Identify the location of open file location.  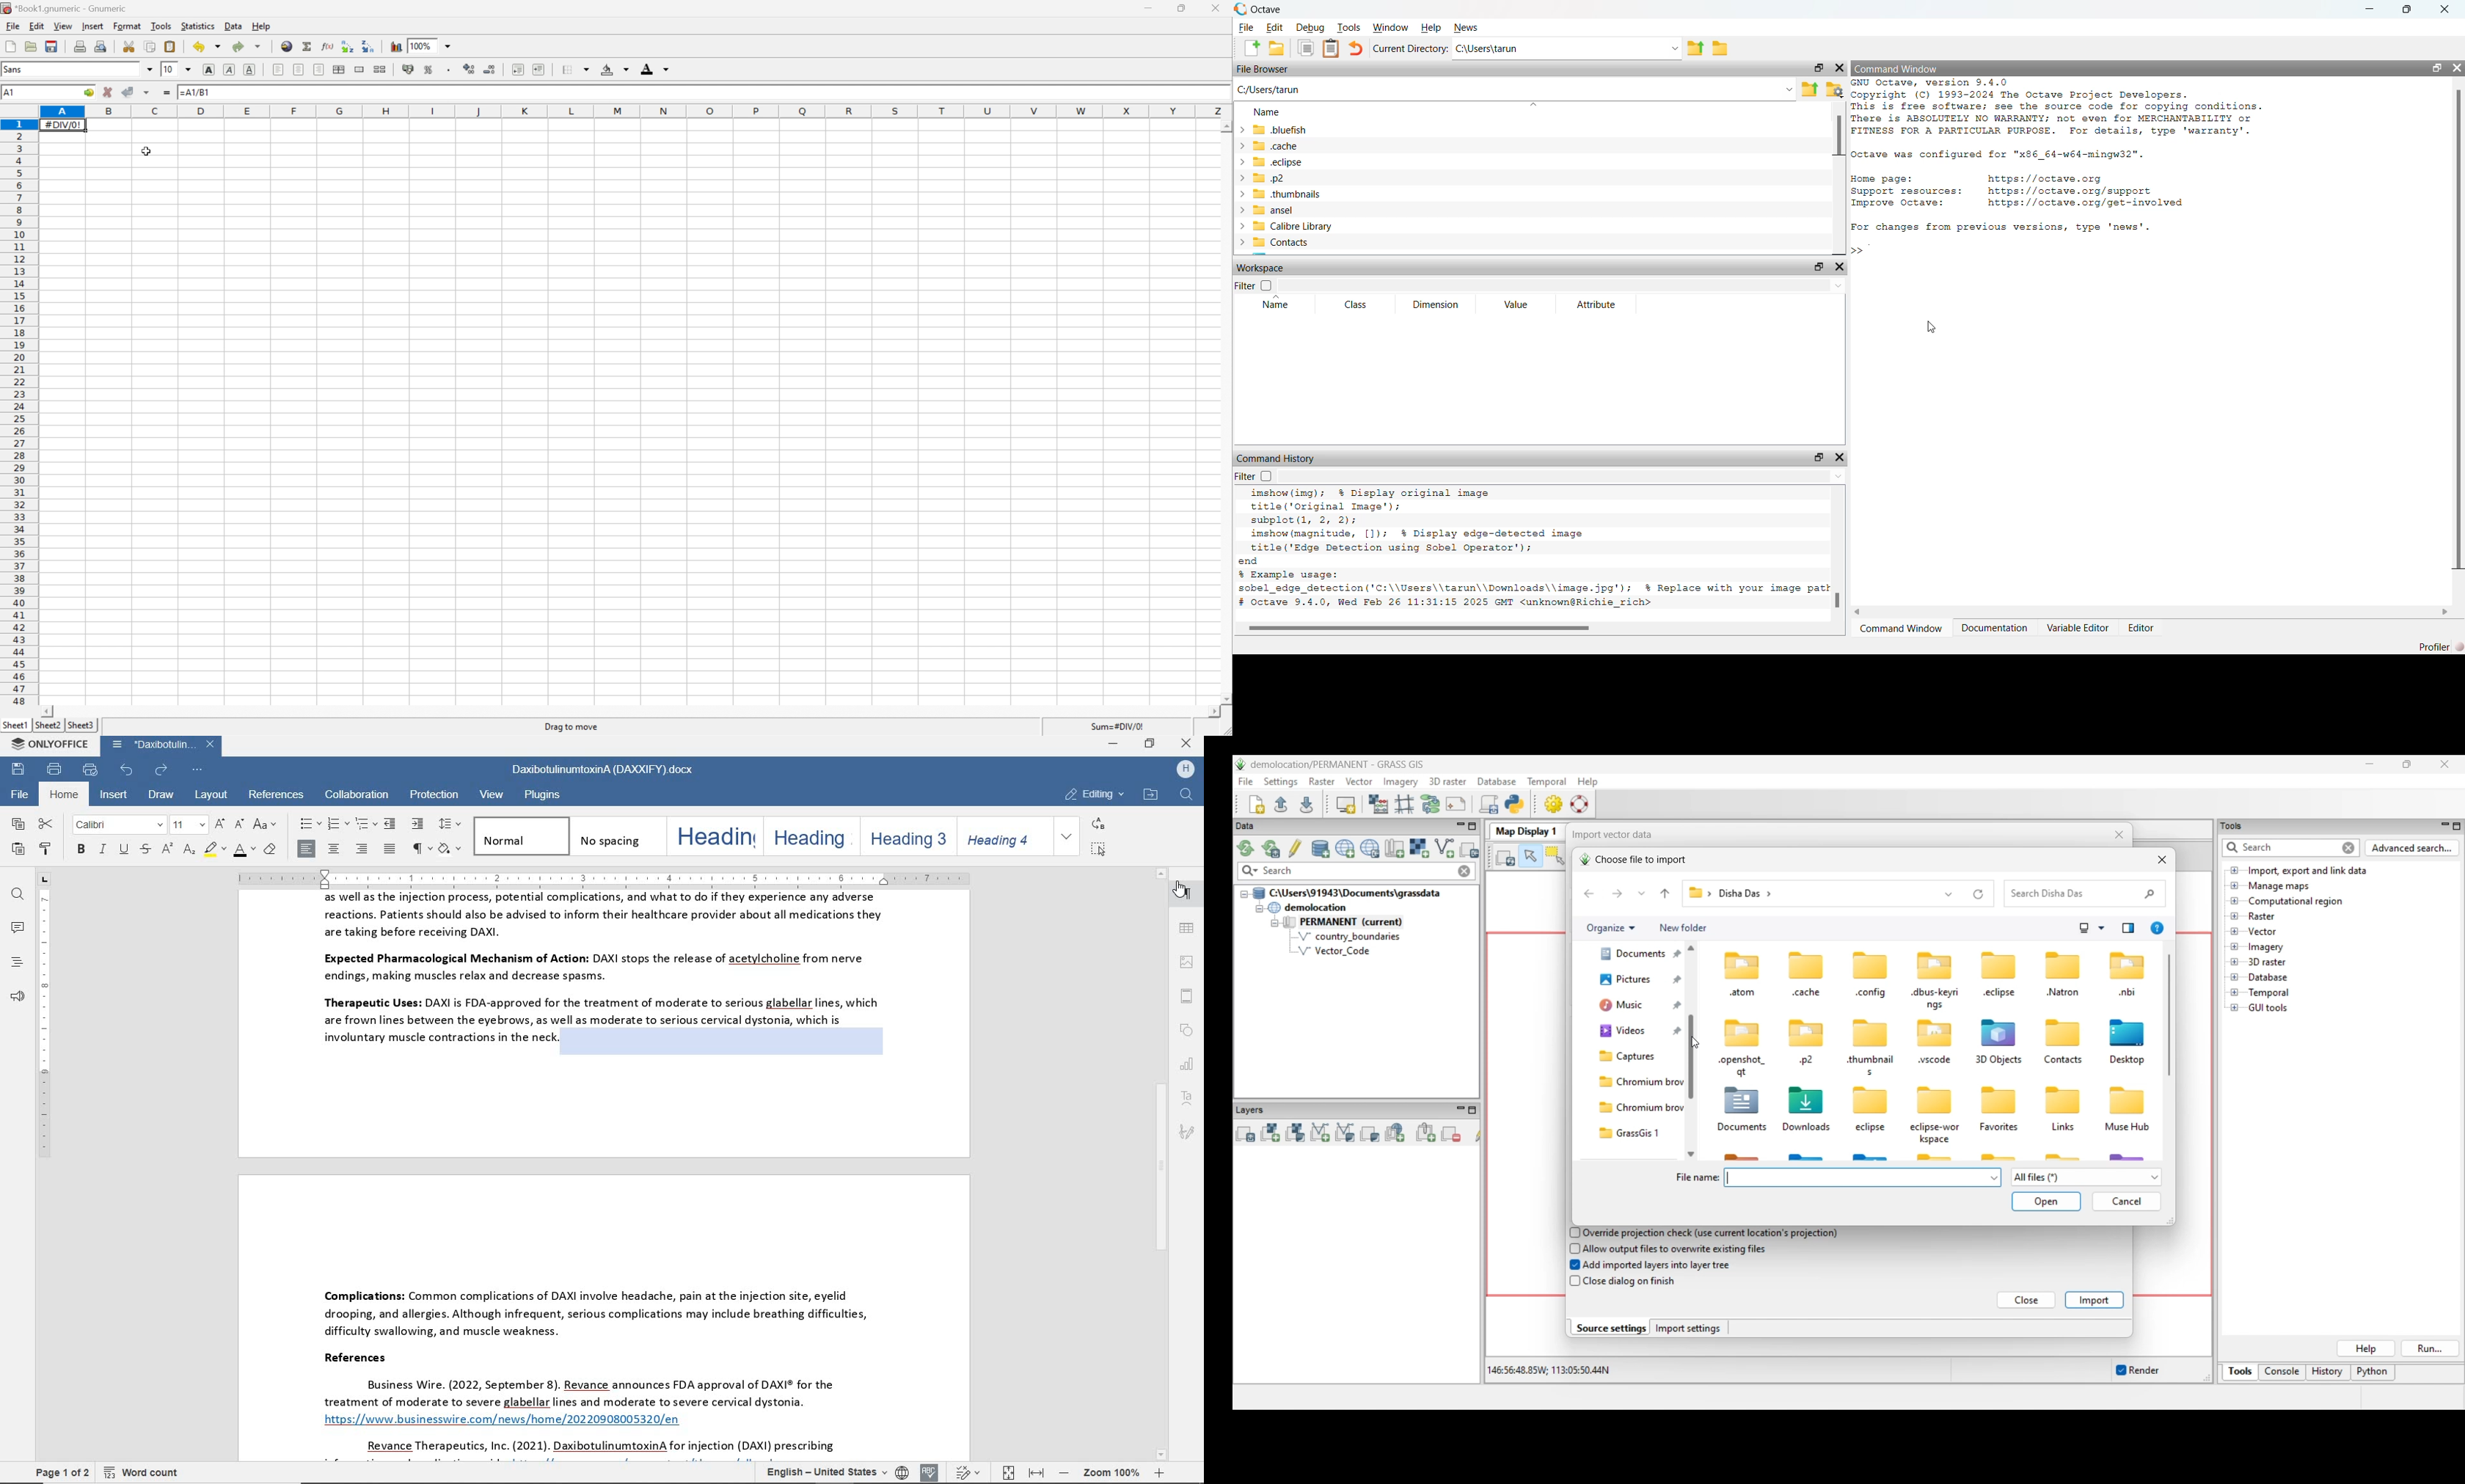
(1150, 795).